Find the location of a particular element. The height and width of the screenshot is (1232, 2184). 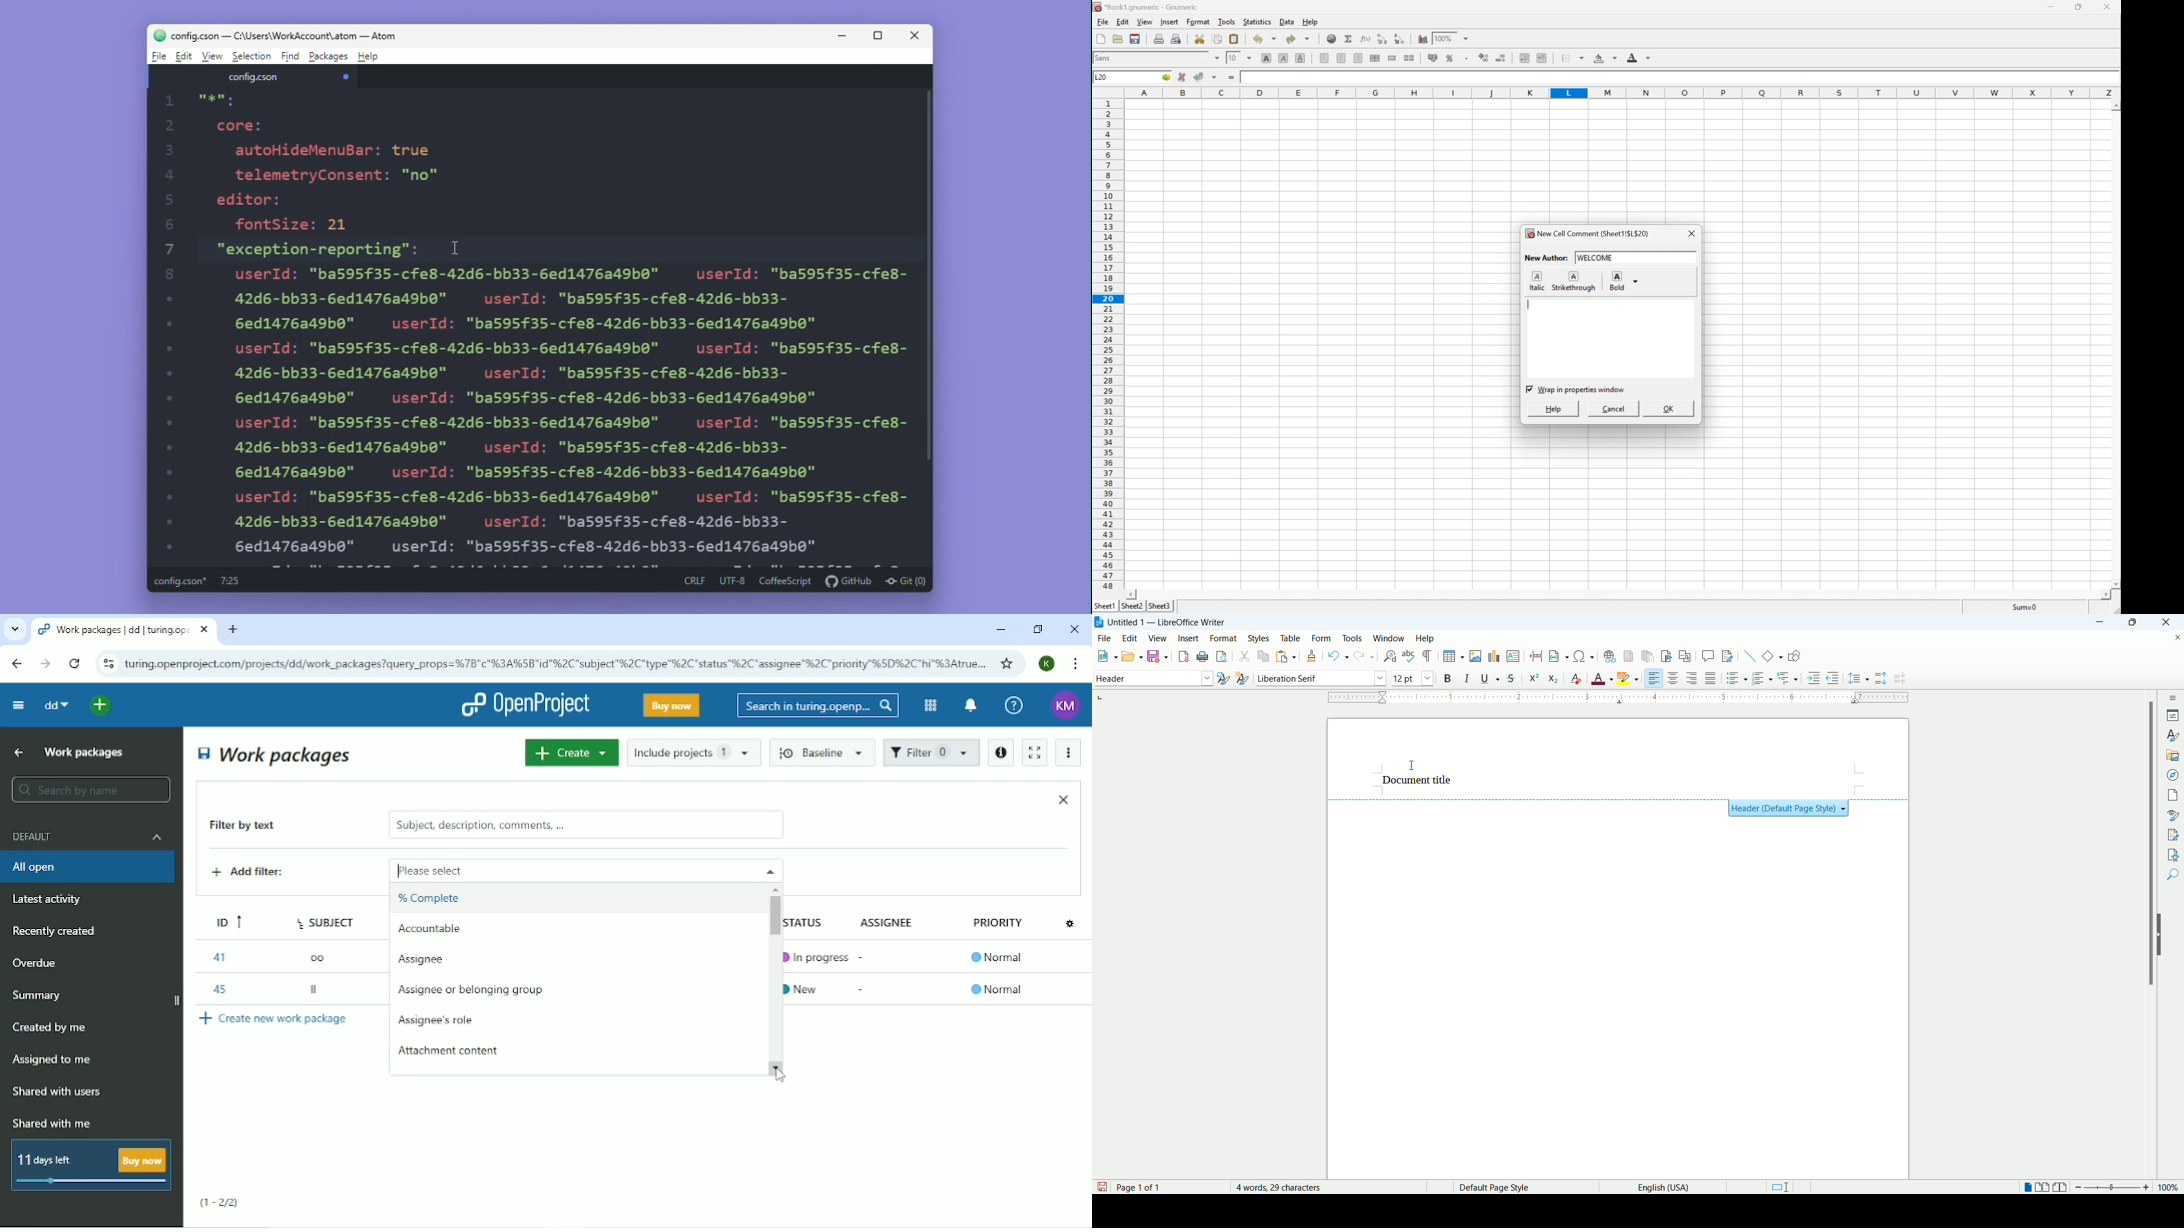

Edit function in current cell is located at coordinates (1366, 38).